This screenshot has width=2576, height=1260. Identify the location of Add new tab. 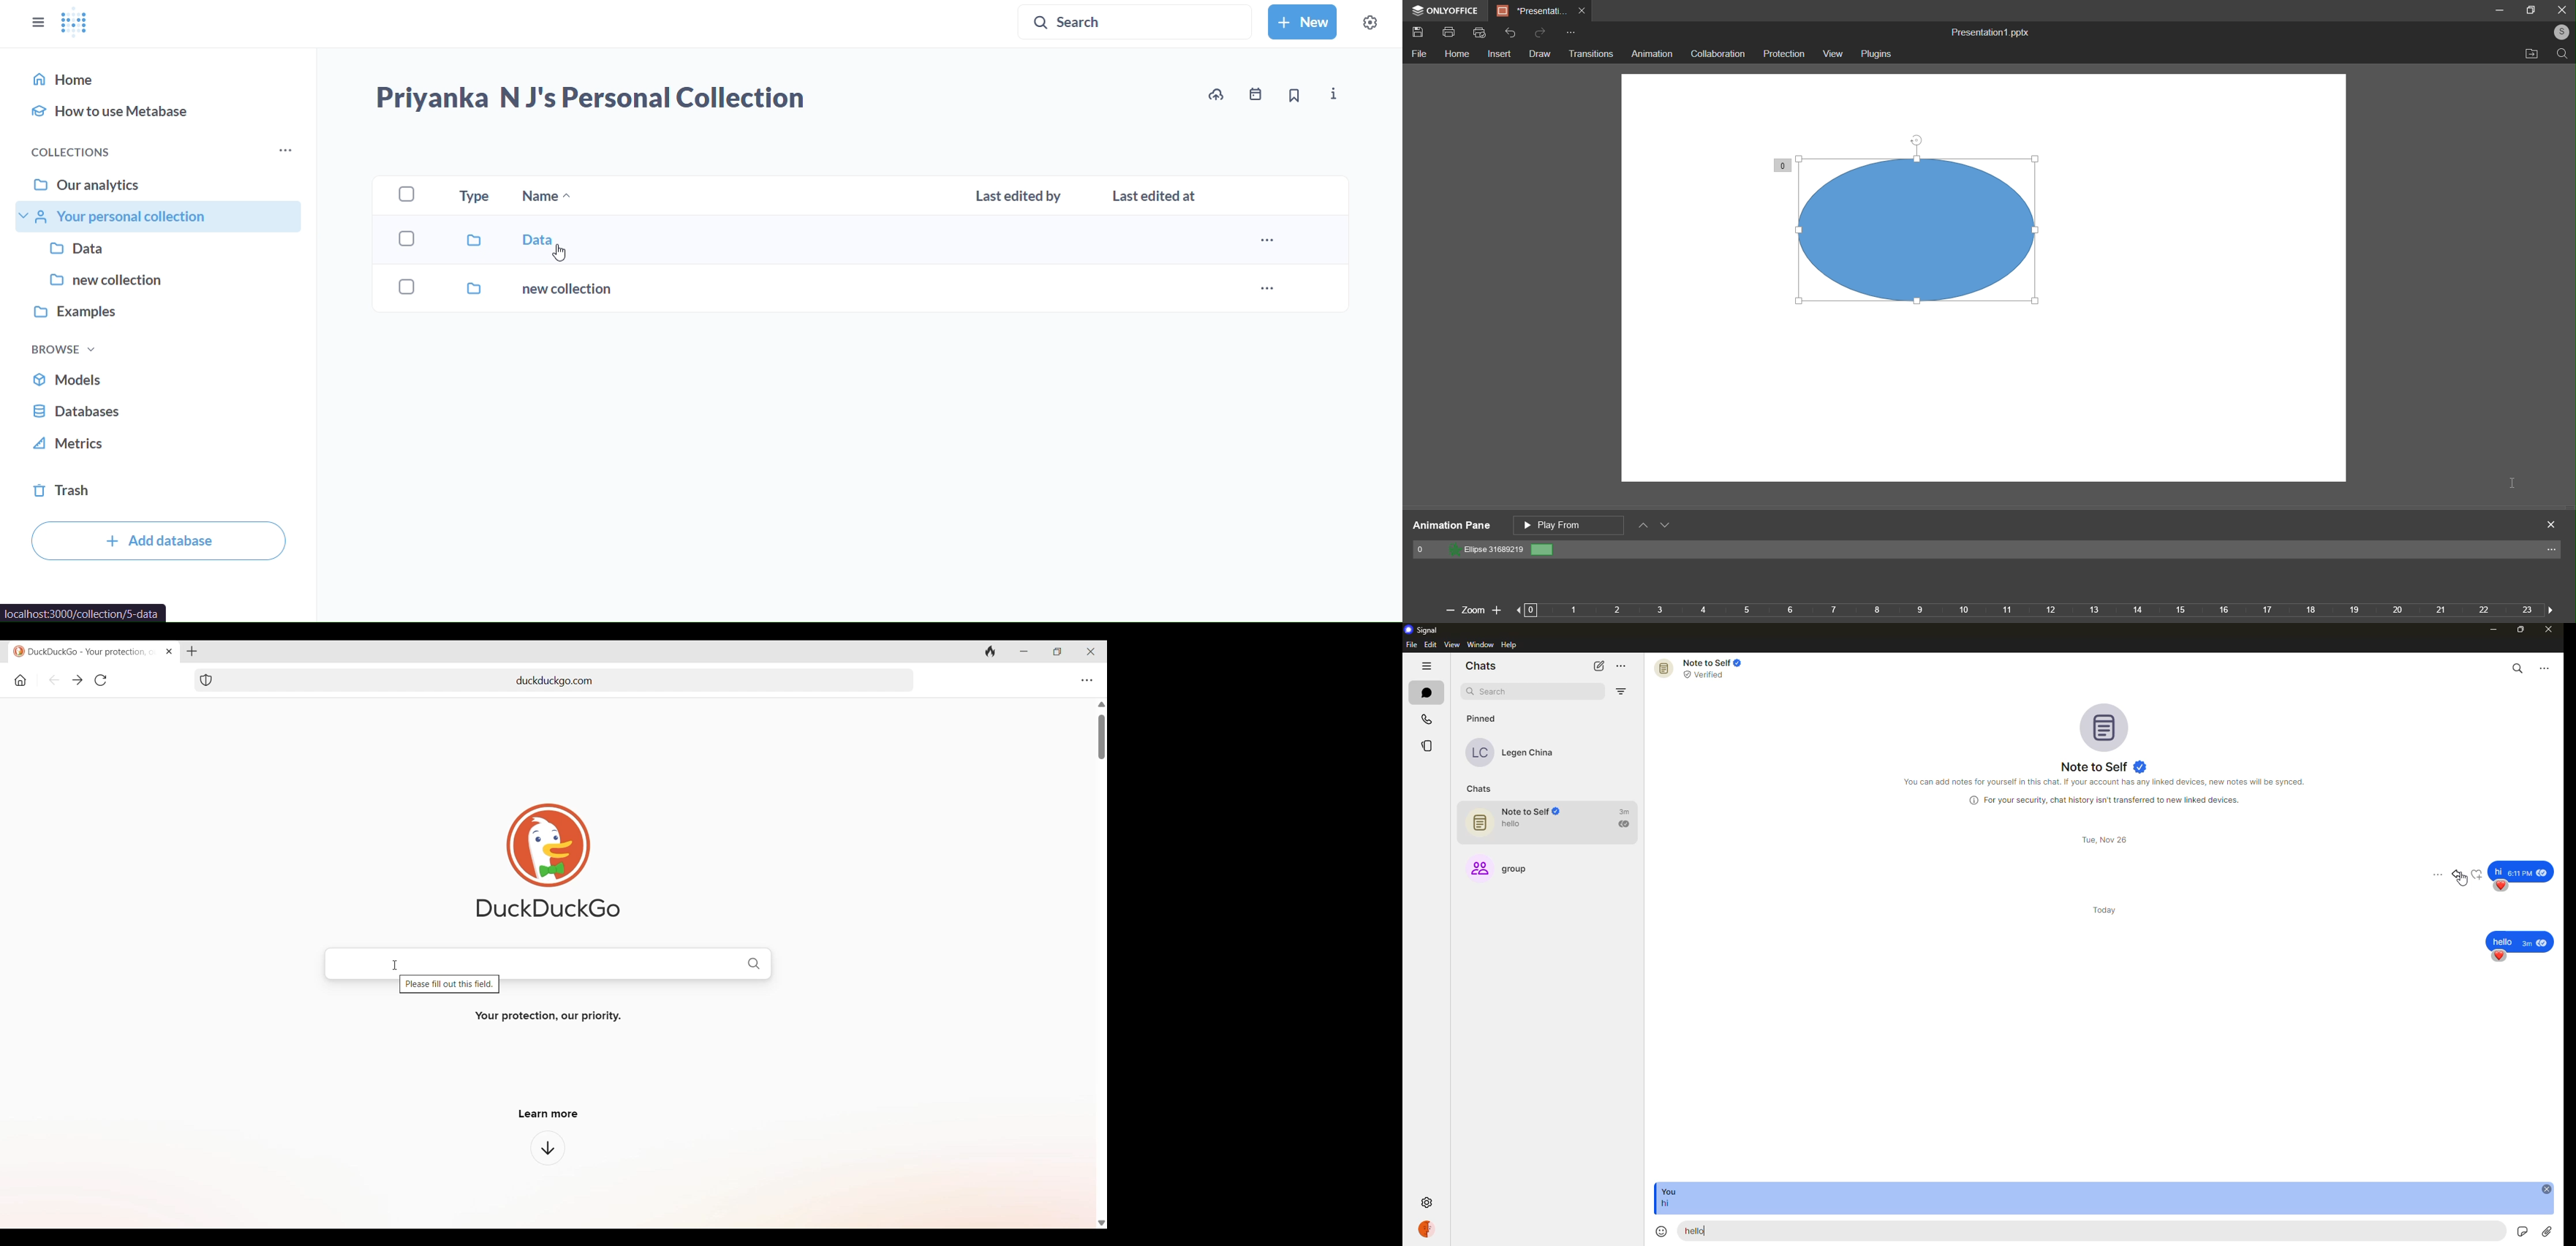
(192, 651).